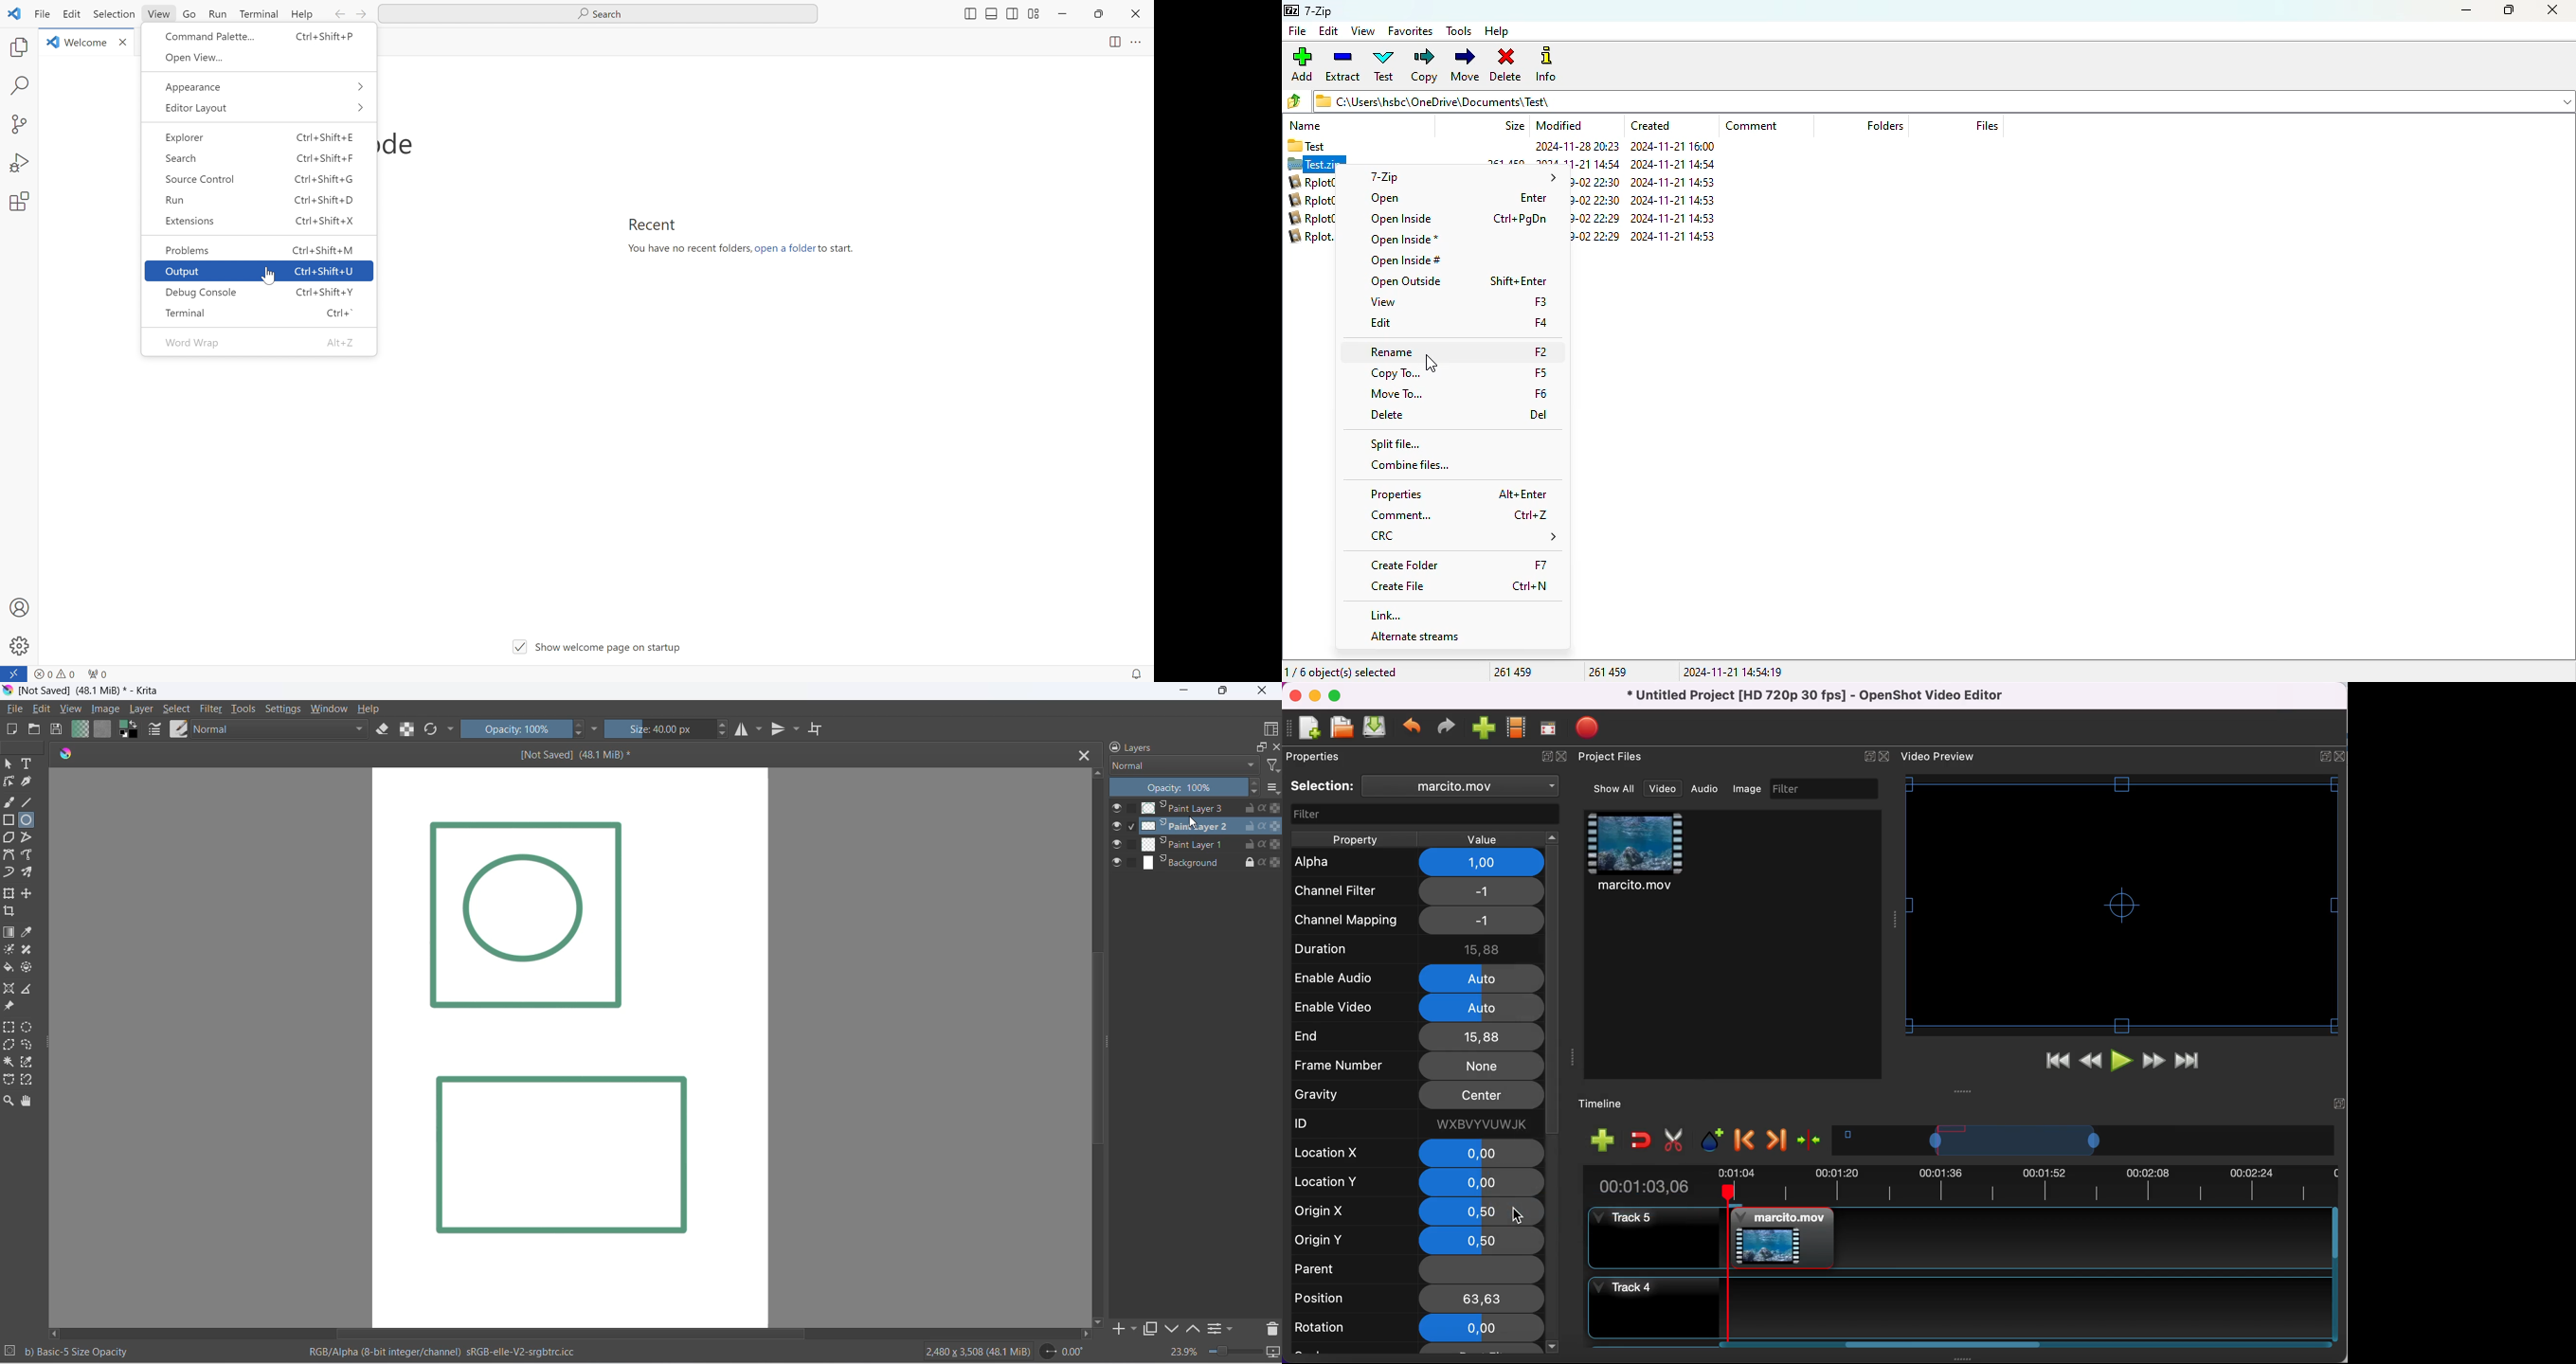  I want to click on Run, so click(218, 14).